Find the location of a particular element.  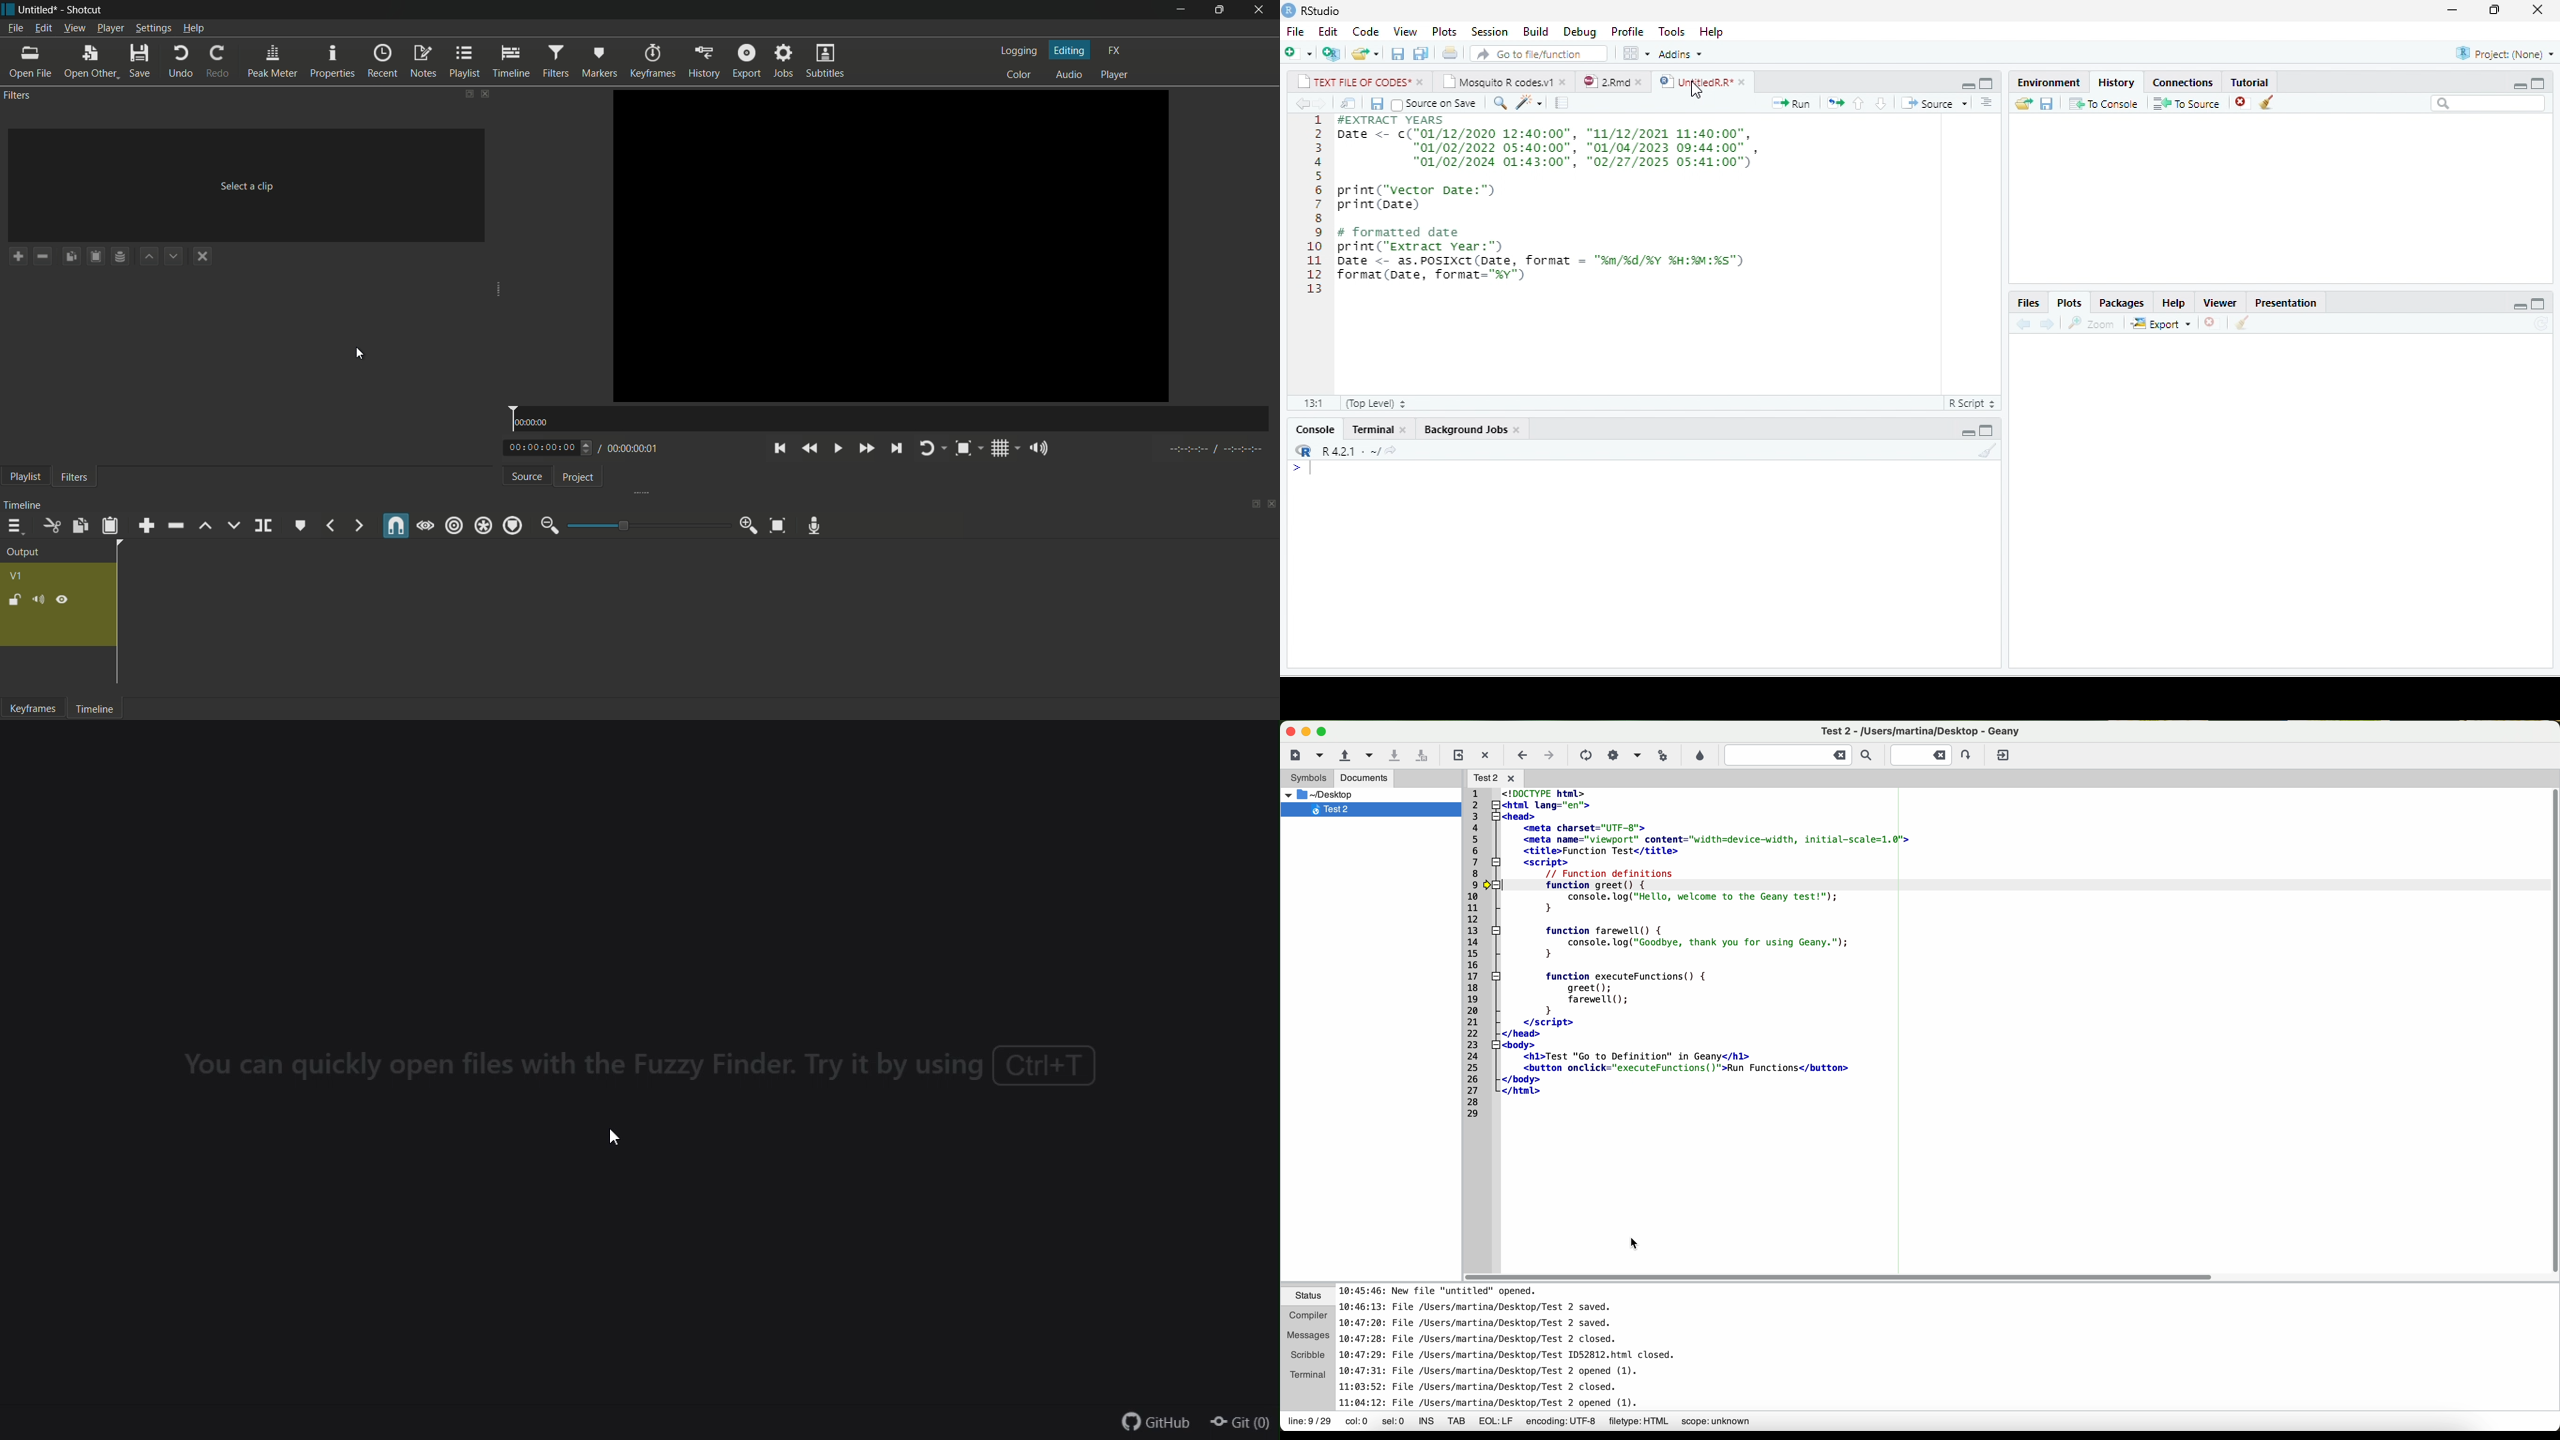

close is located at coordinates (1744, 83).